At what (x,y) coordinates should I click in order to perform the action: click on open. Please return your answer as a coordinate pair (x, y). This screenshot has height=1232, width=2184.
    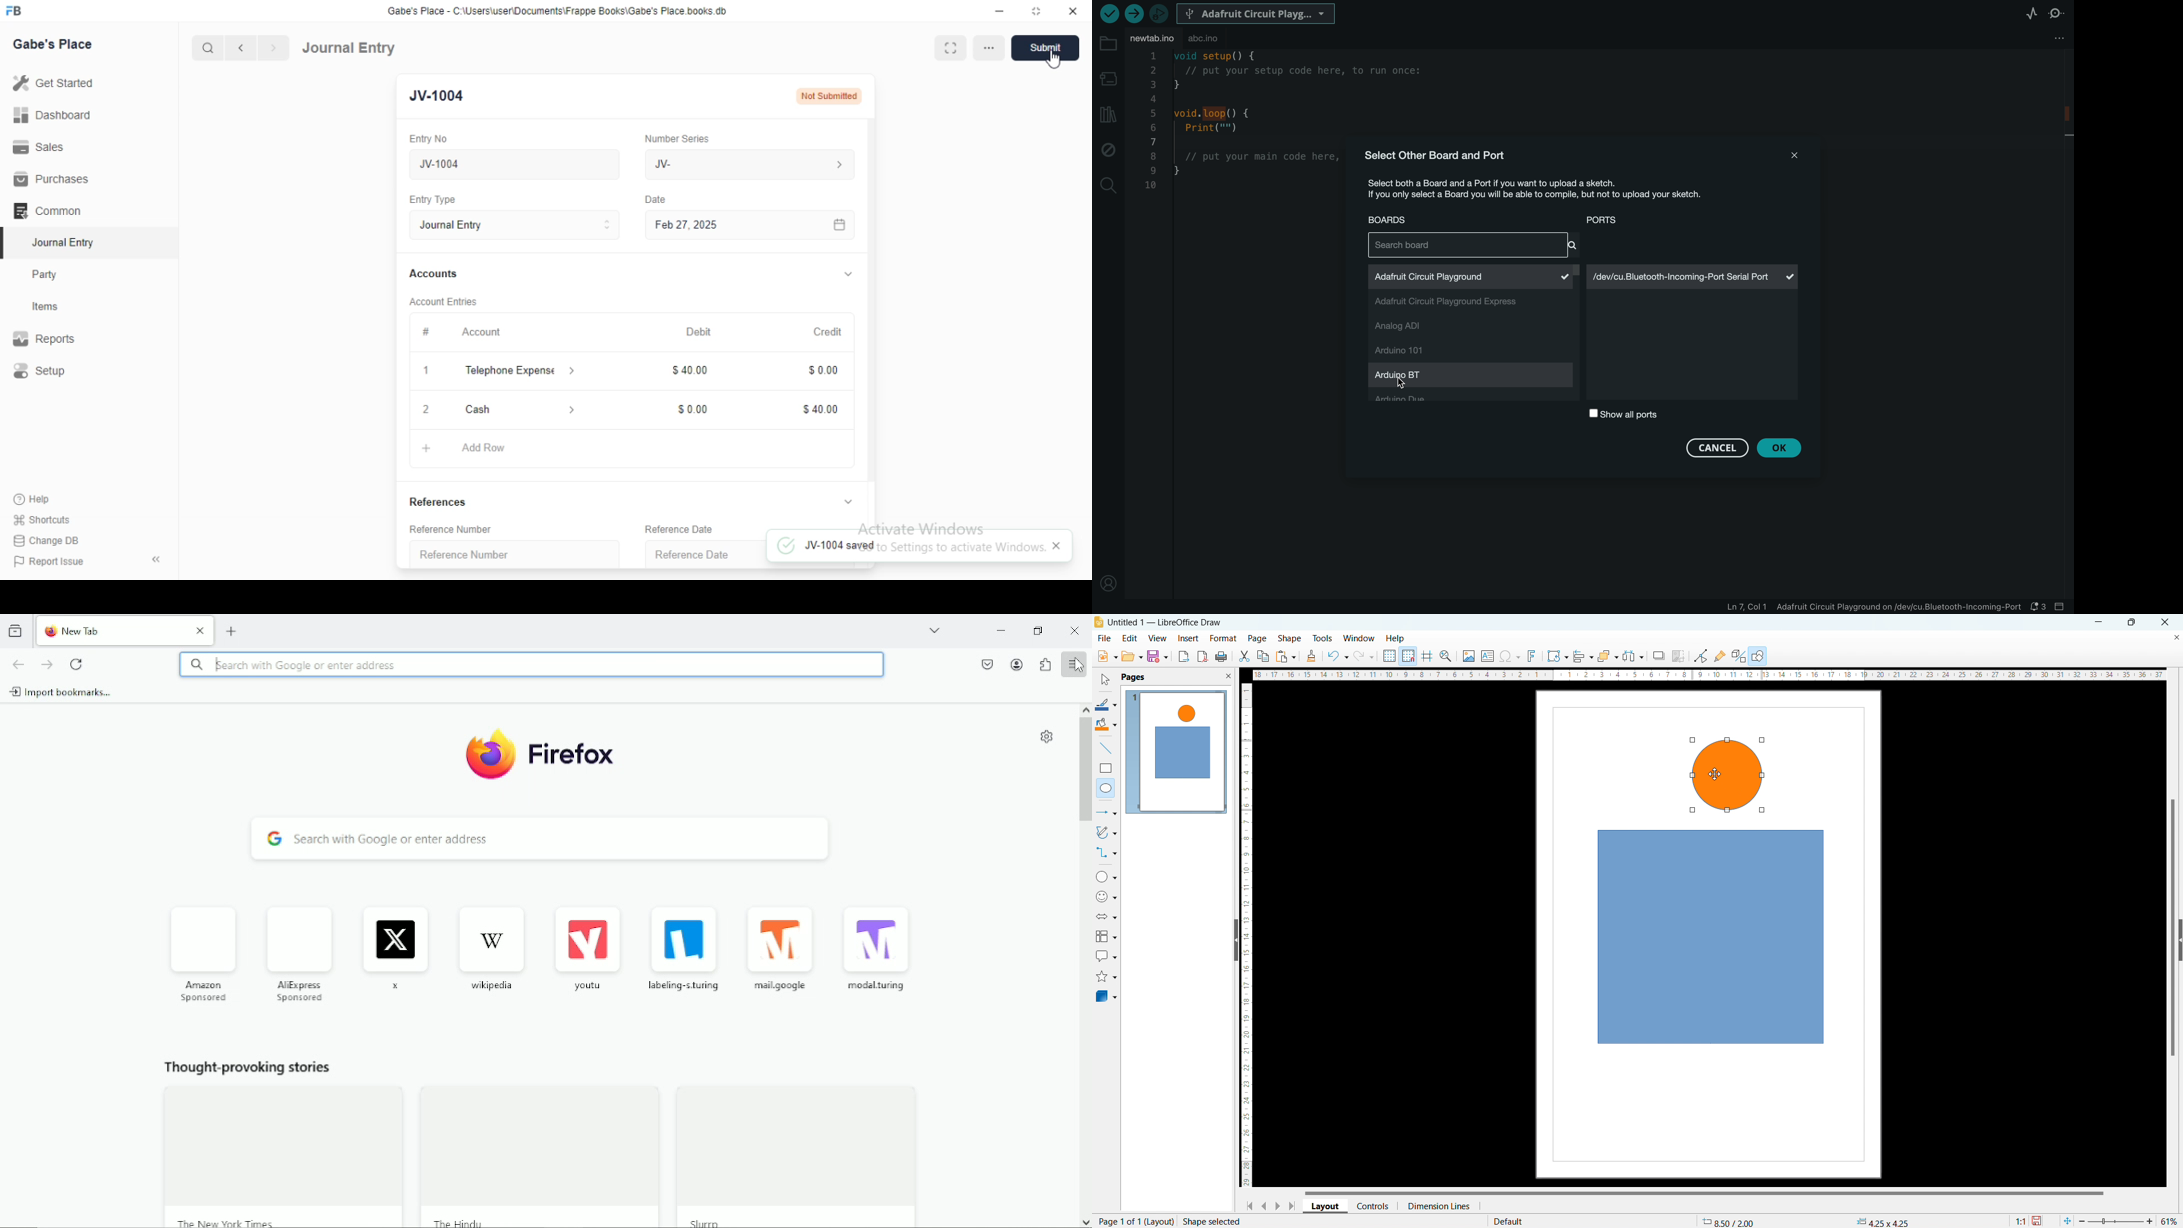
    Looking at the image, I should click on (1132, 656).